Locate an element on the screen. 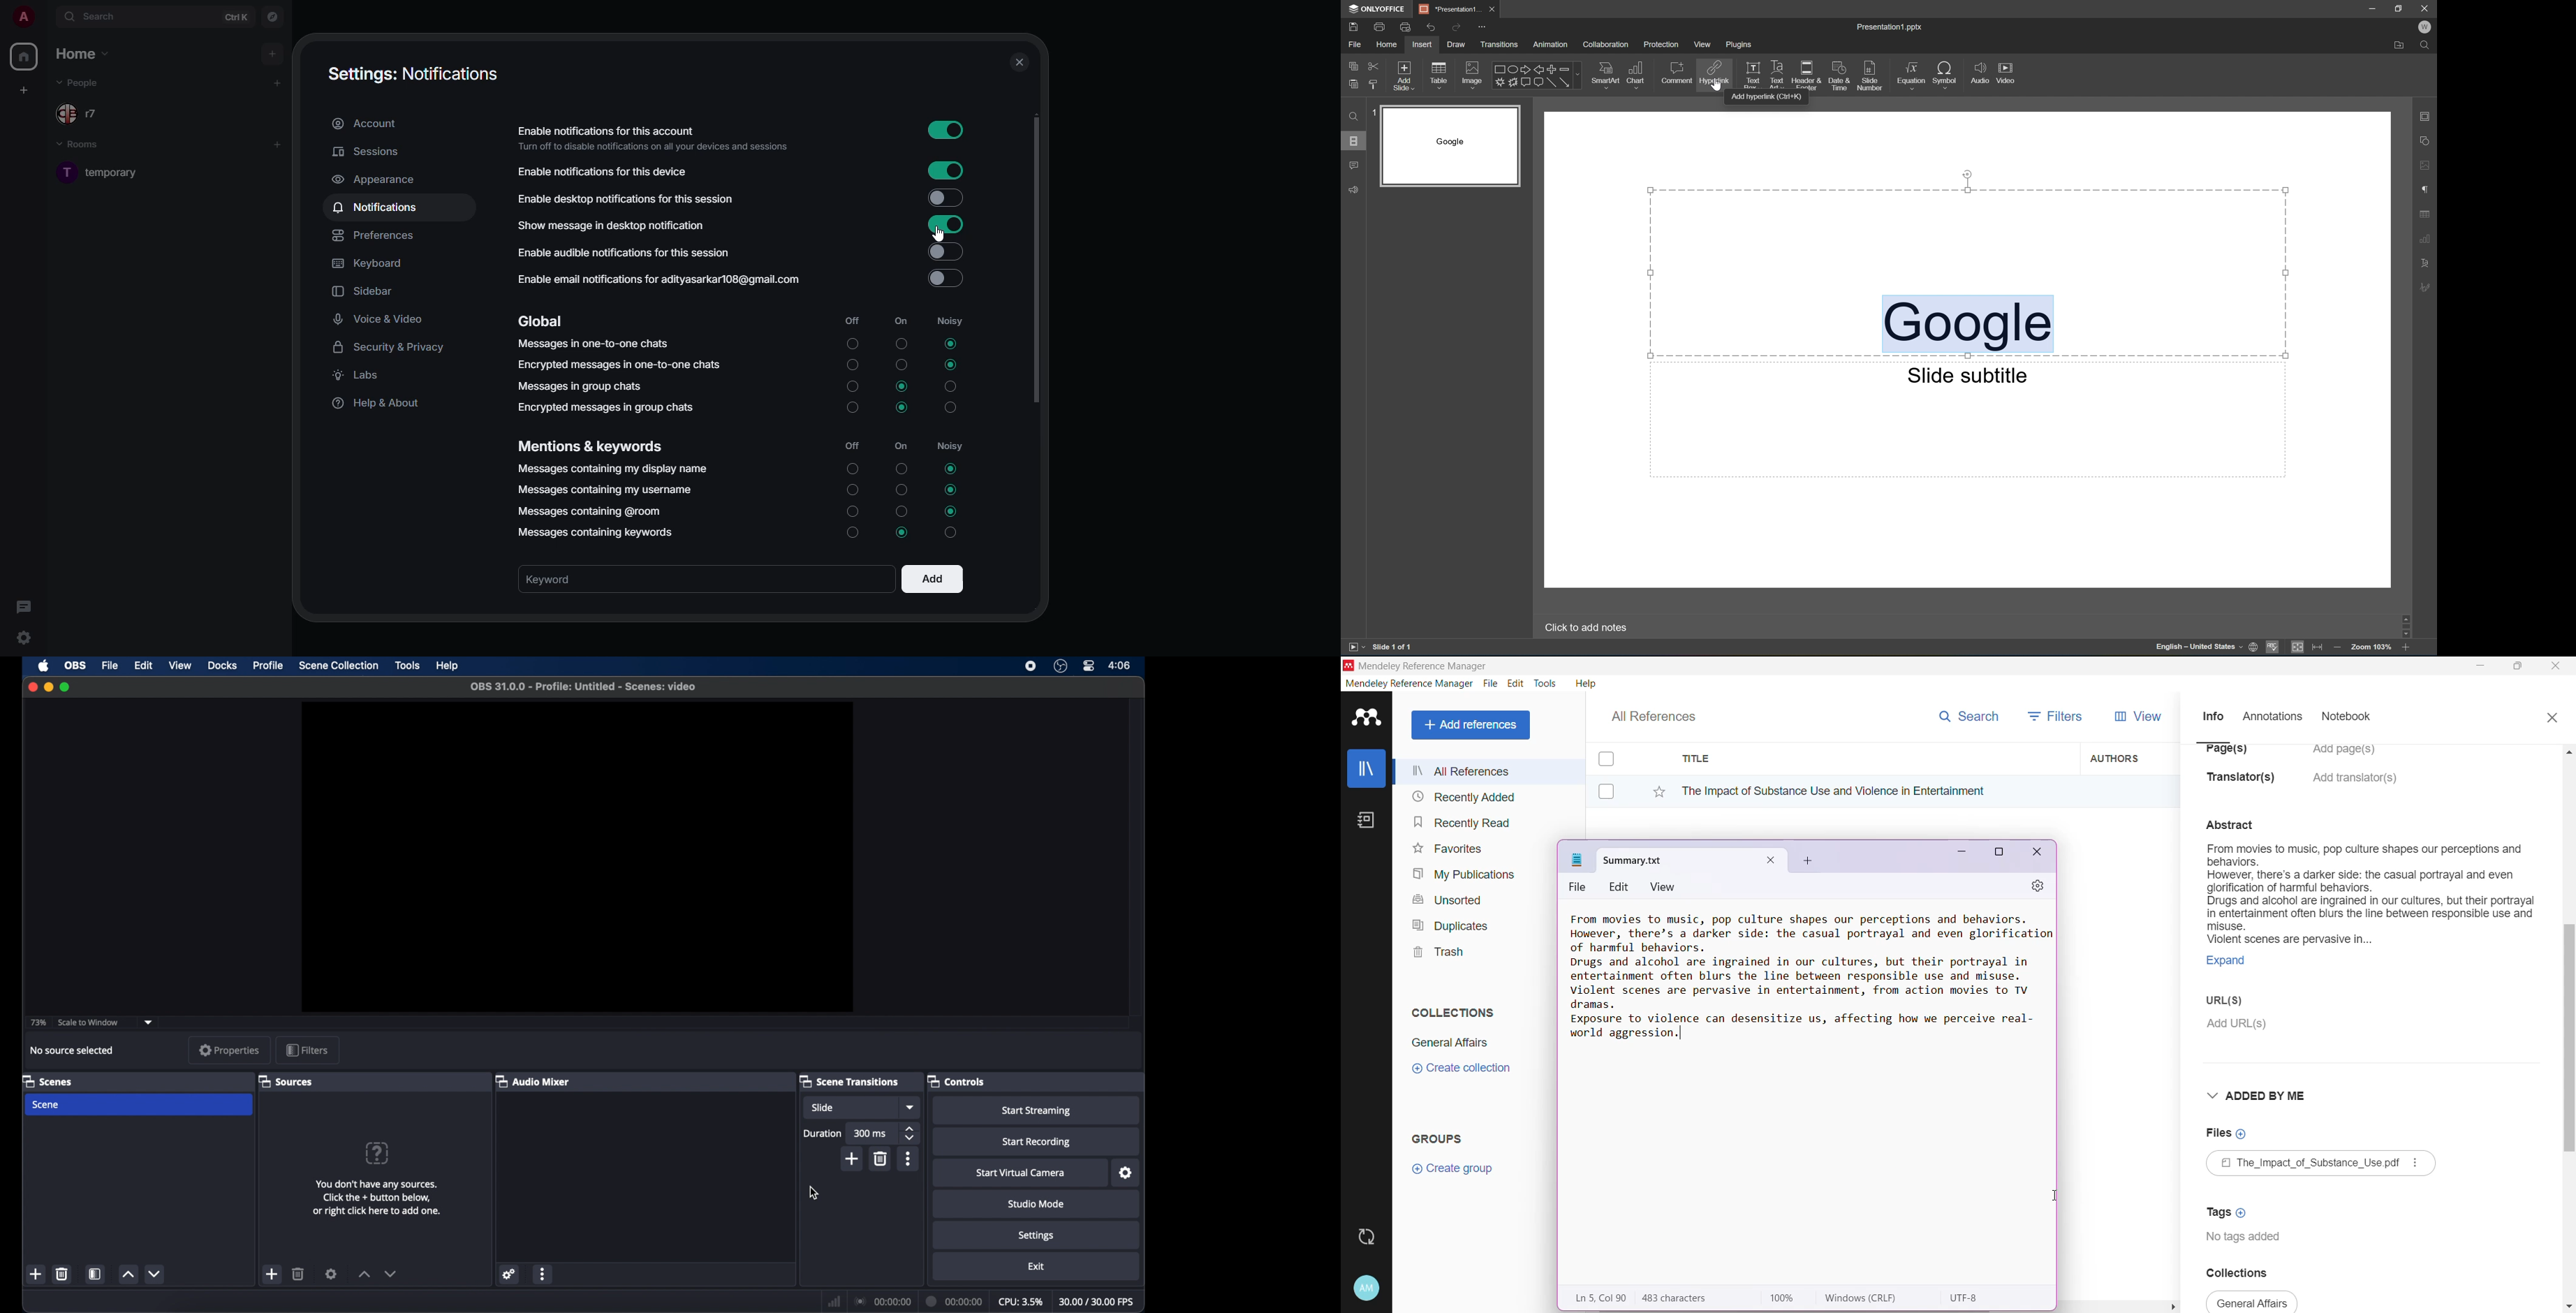 The image size is (2576, 1316). dropdown is located at coordinates (150, 1022).